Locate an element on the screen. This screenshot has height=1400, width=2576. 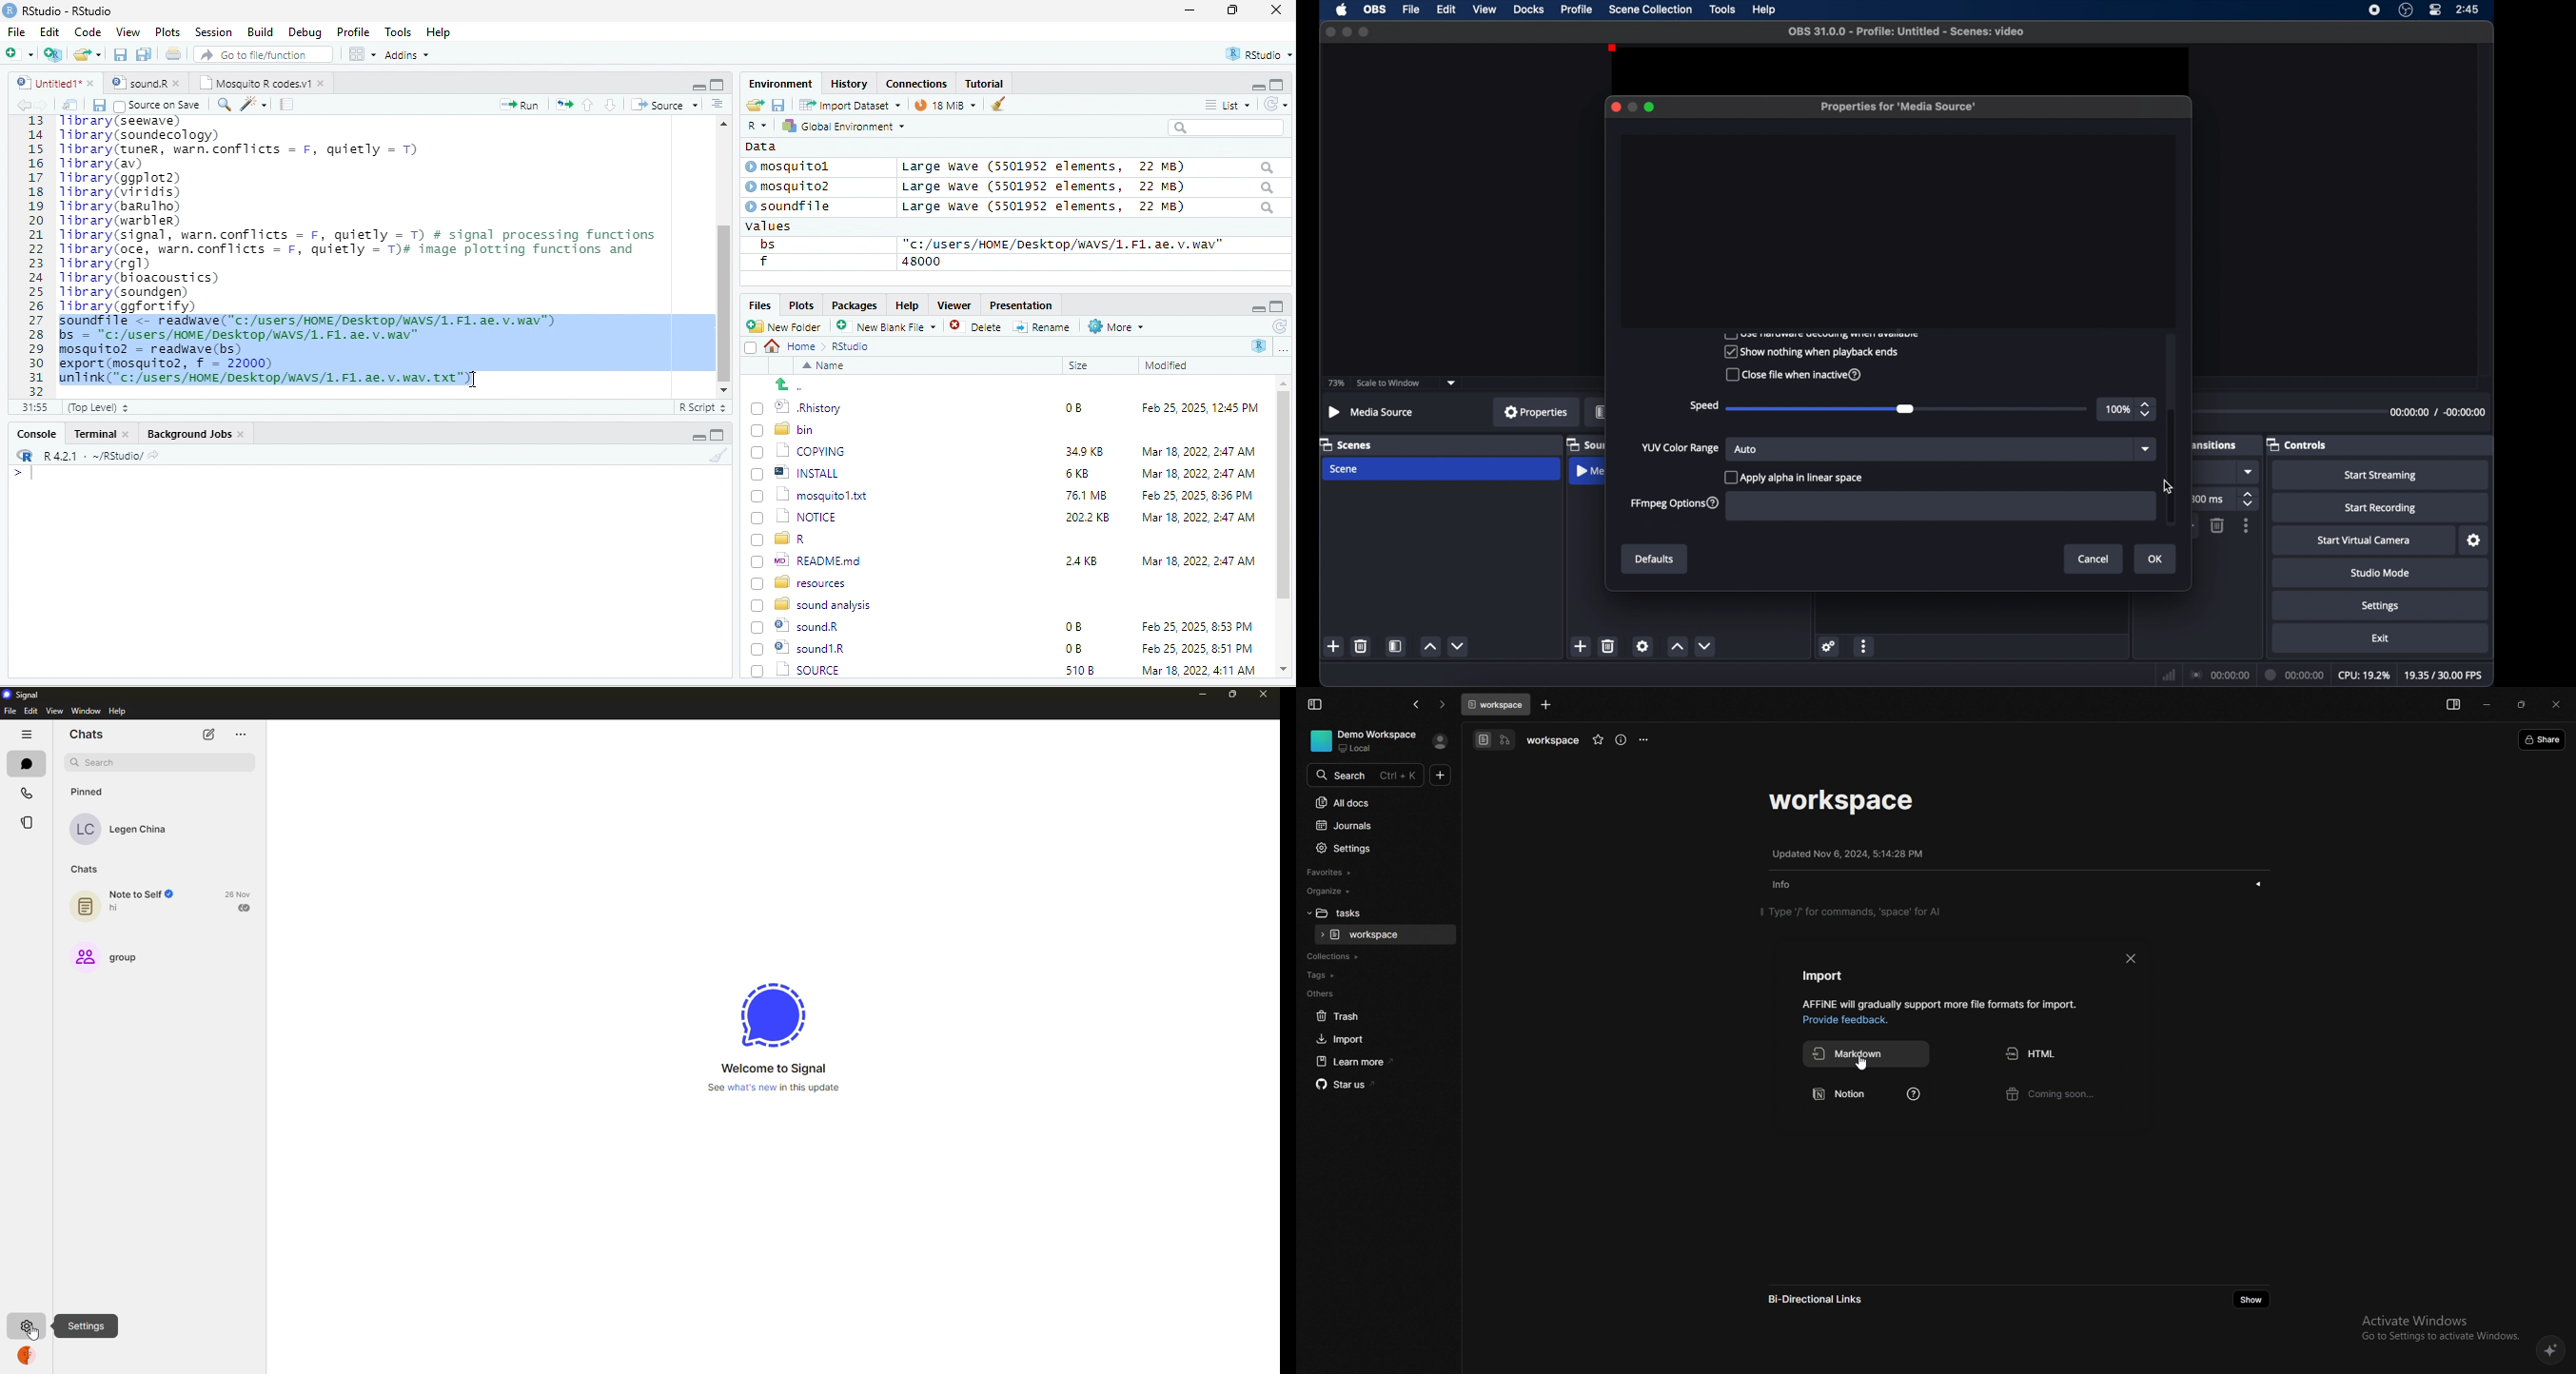
Note to Self is located at coordinates (134, 894).